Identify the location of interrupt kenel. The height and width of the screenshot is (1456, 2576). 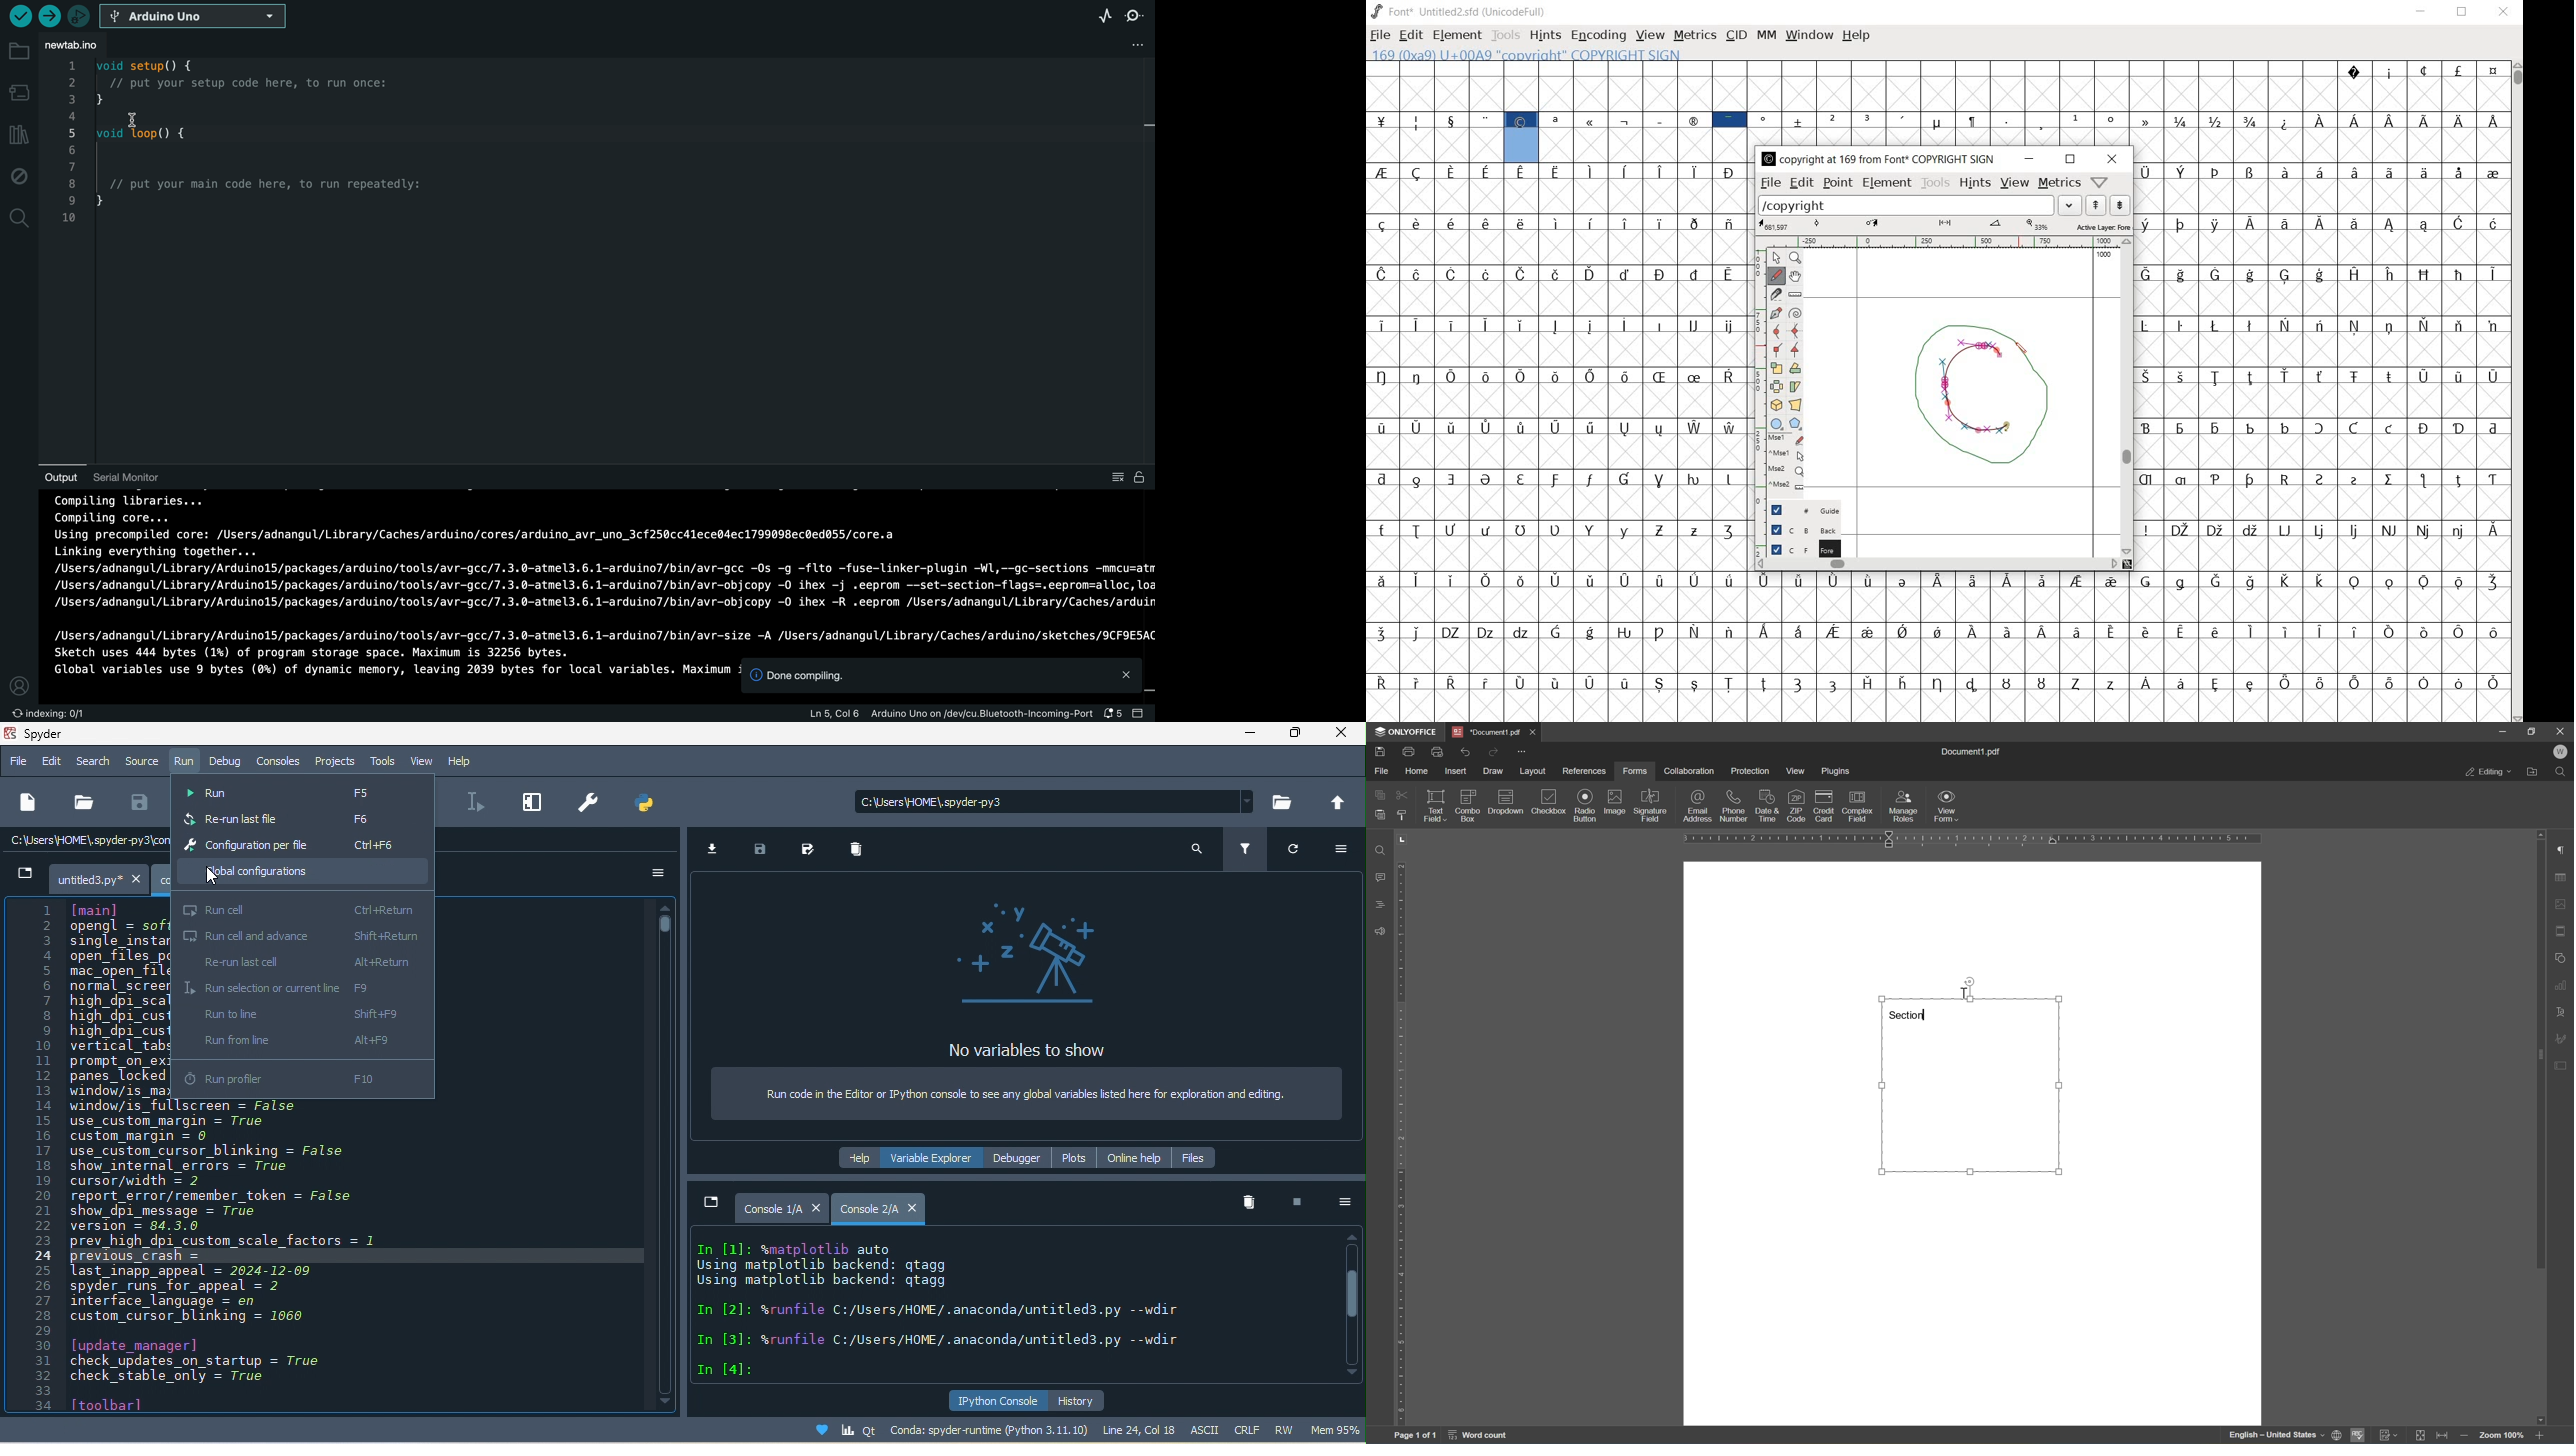
(1289, 1205).